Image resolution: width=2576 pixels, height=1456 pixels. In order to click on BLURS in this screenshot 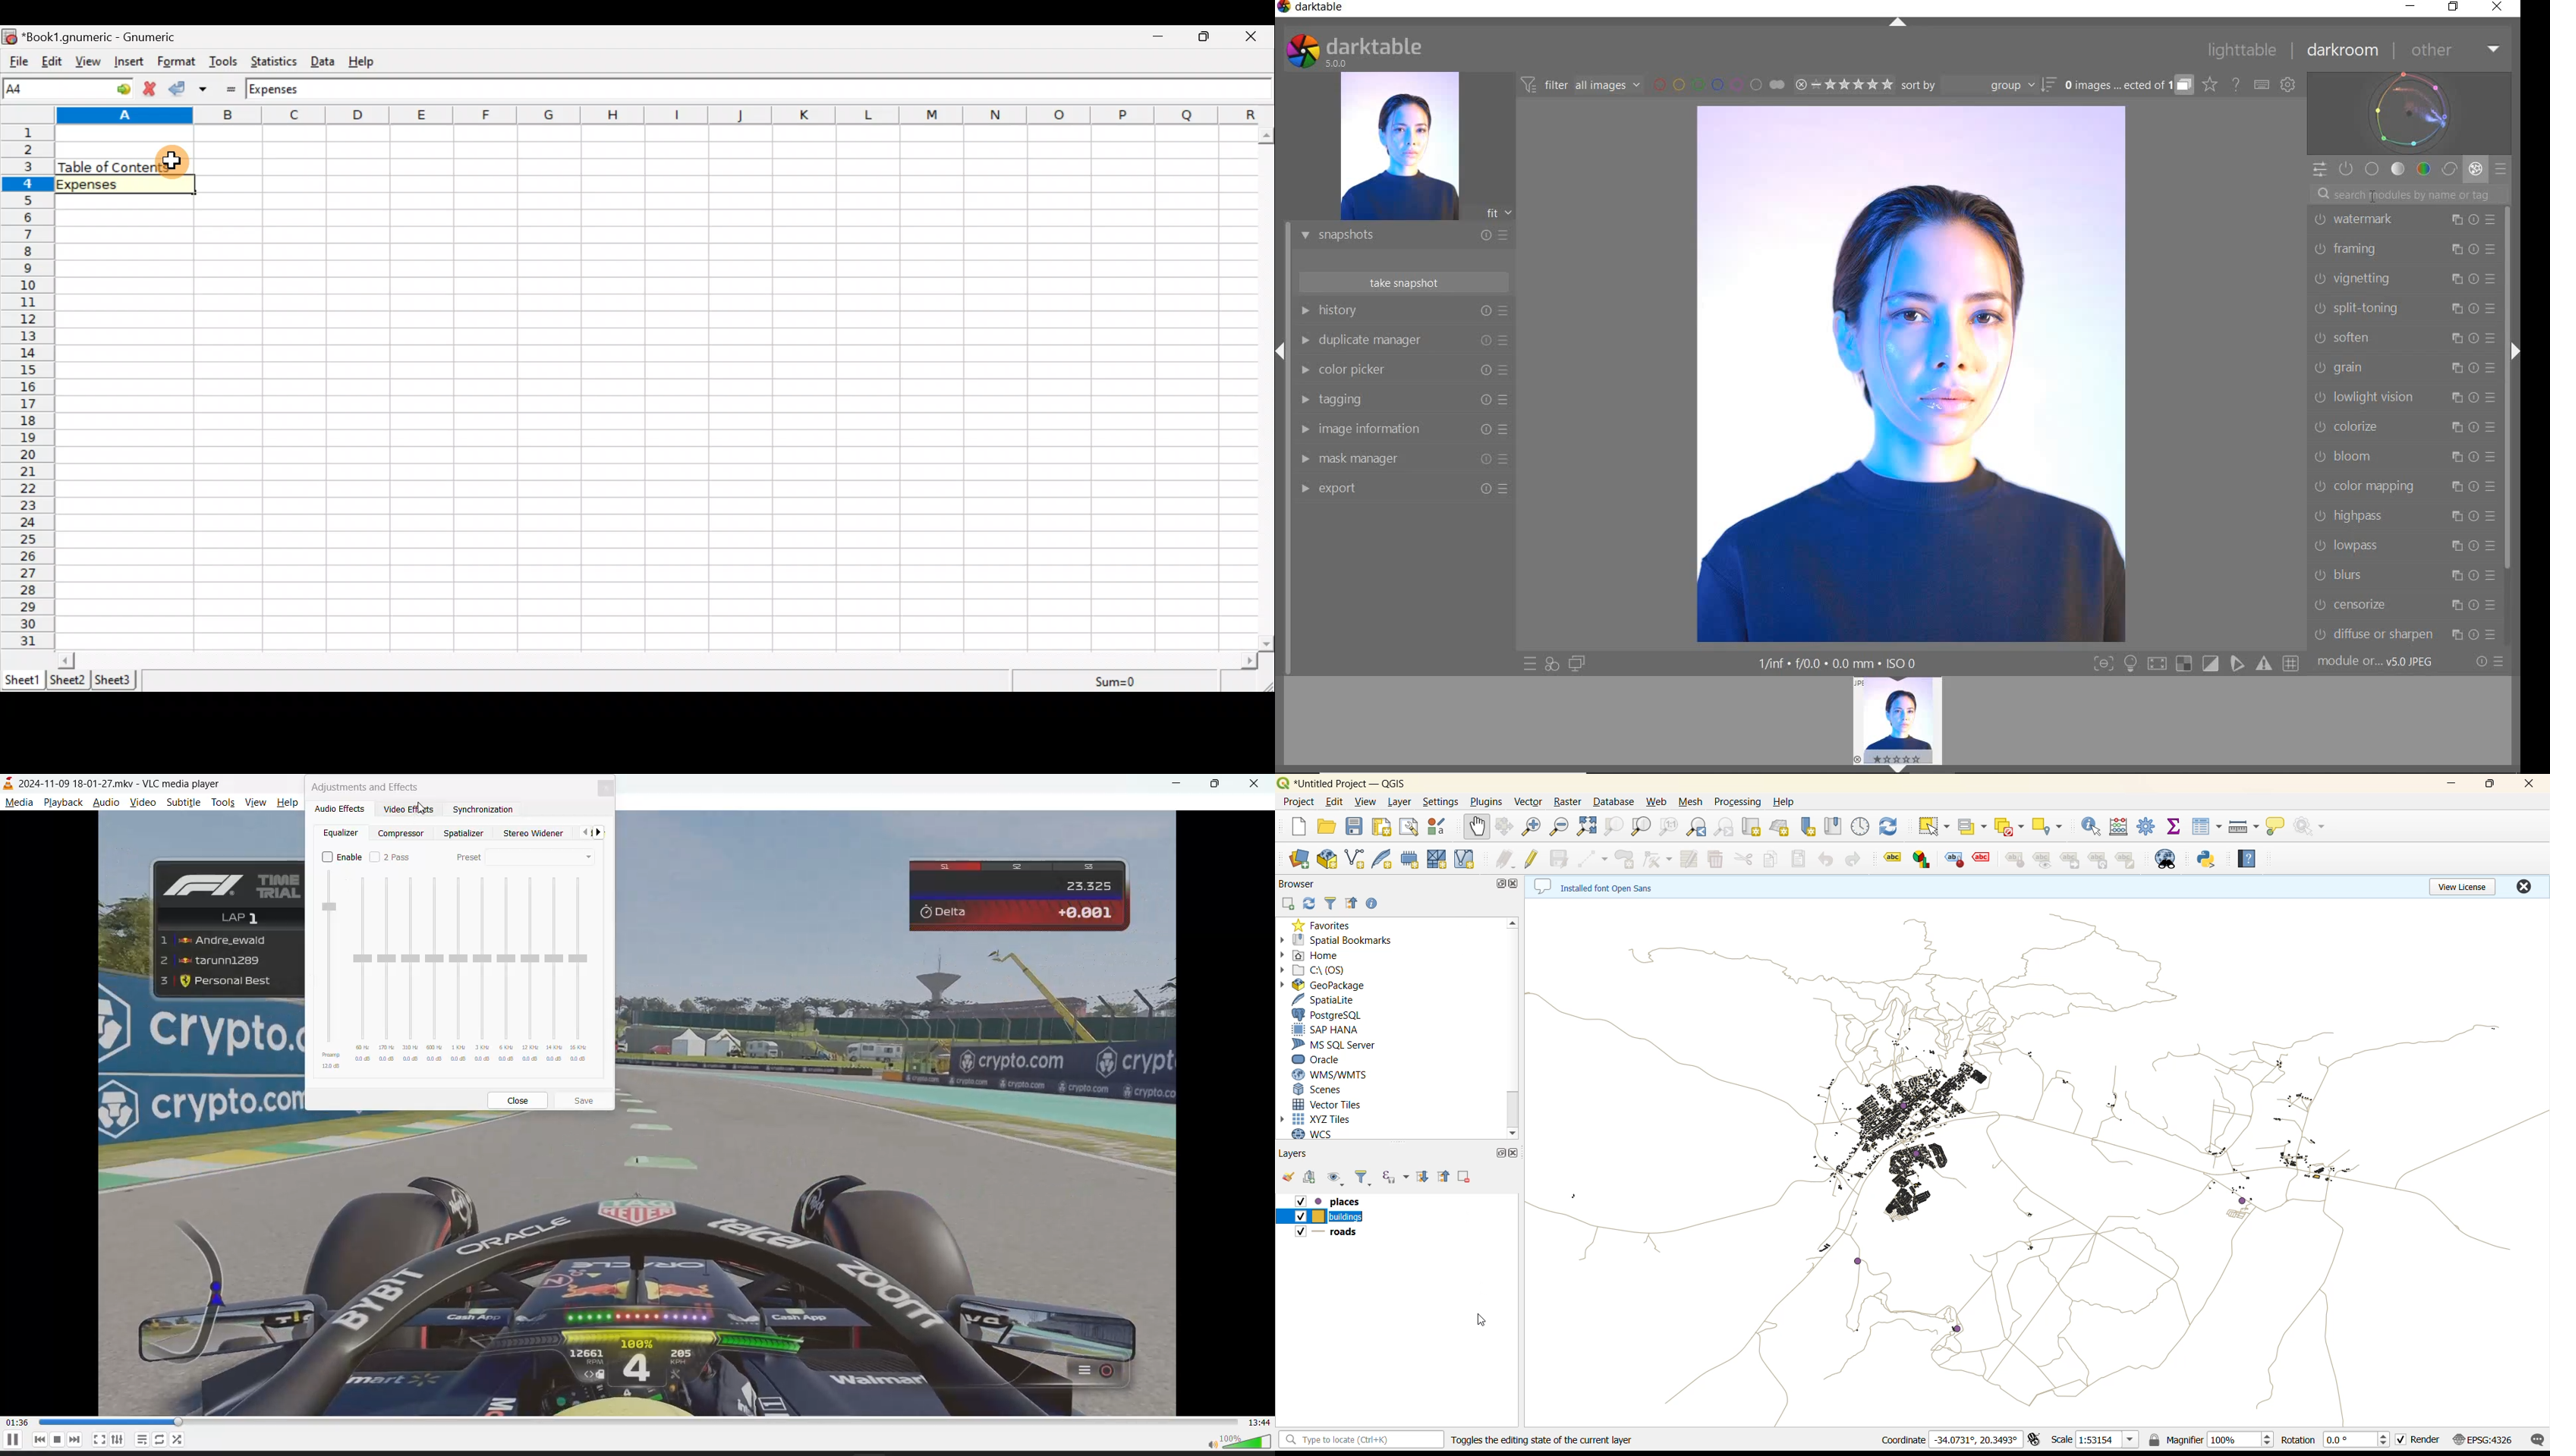, I will do `click(2404, 575)`.